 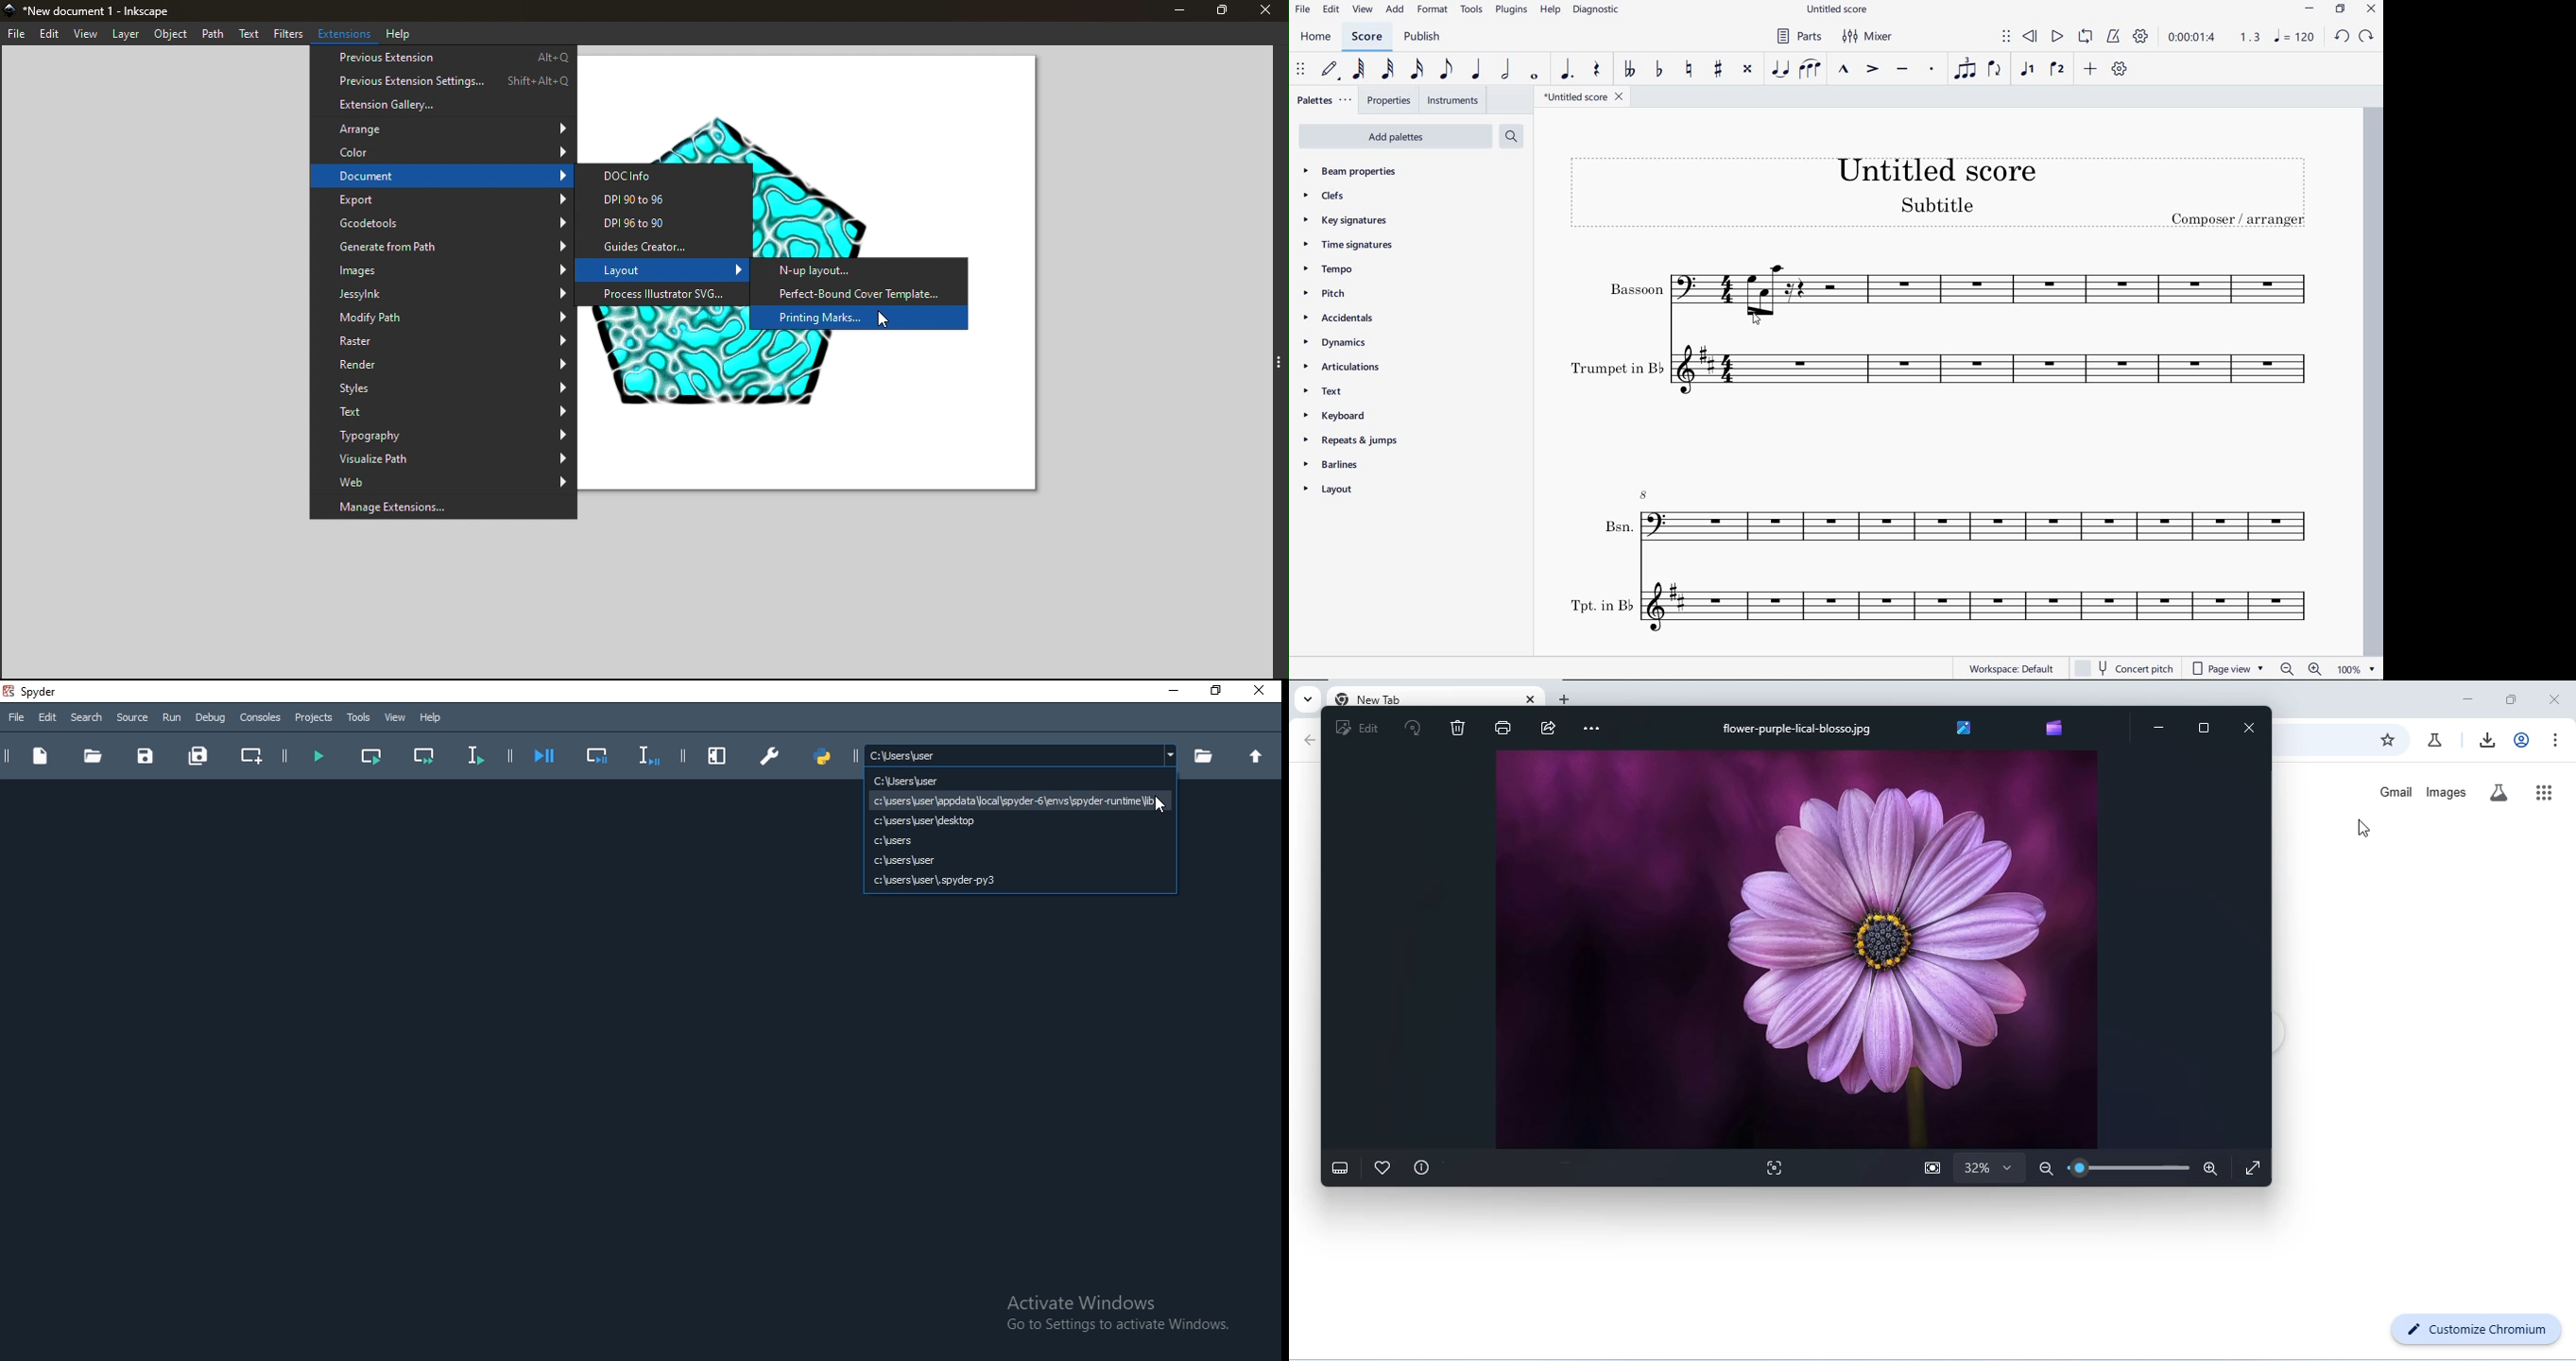 What do you see at coordinates (719, 756) in the screenshot?
I see `maximise pane` at bounding box center [719, 756].